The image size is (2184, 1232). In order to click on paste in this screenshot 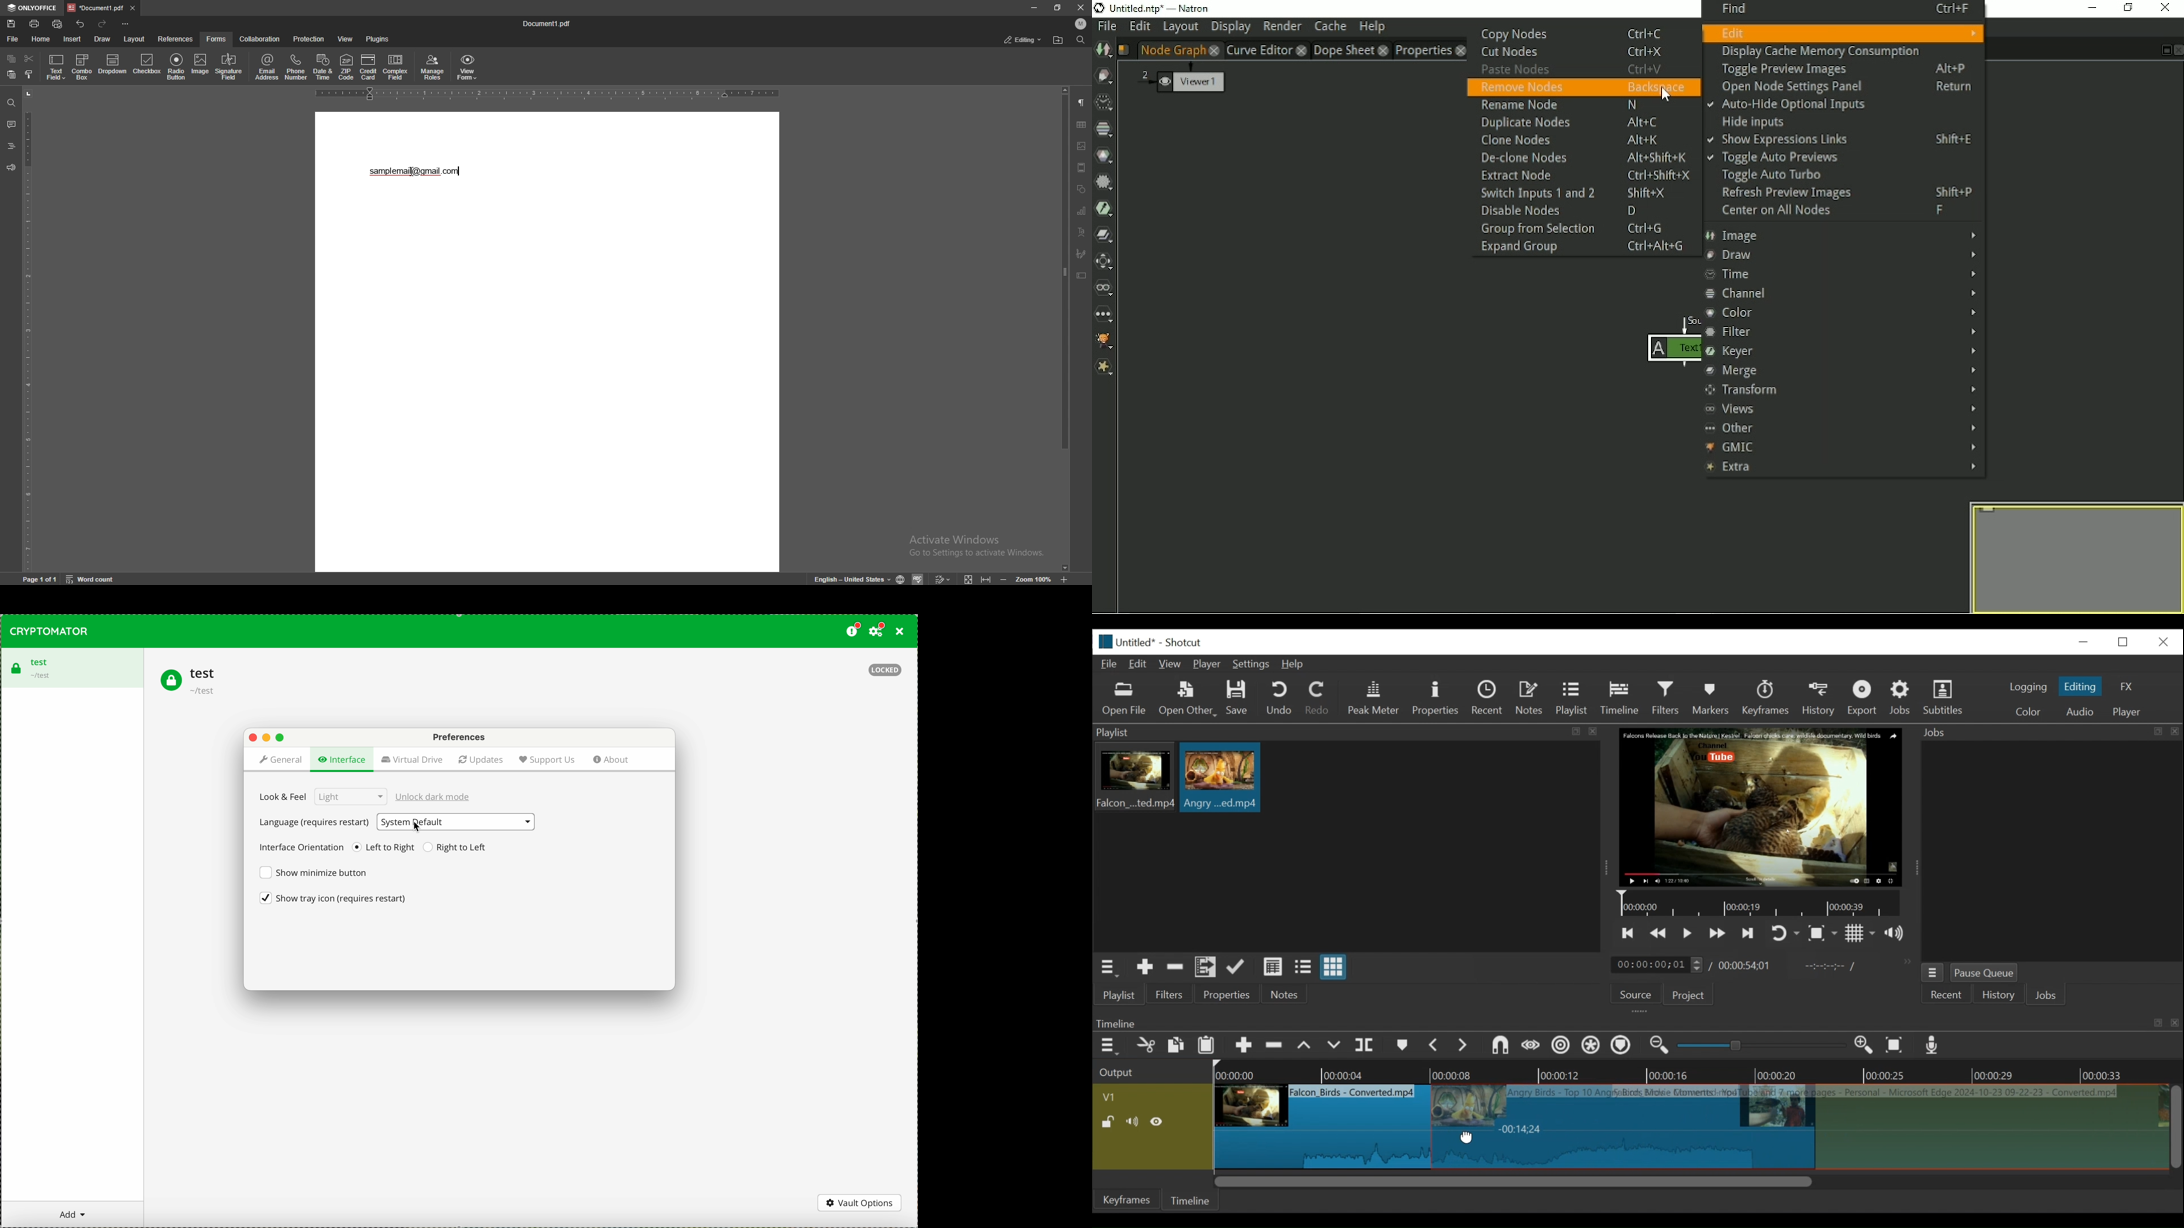, I will do `click(11, 75)`.